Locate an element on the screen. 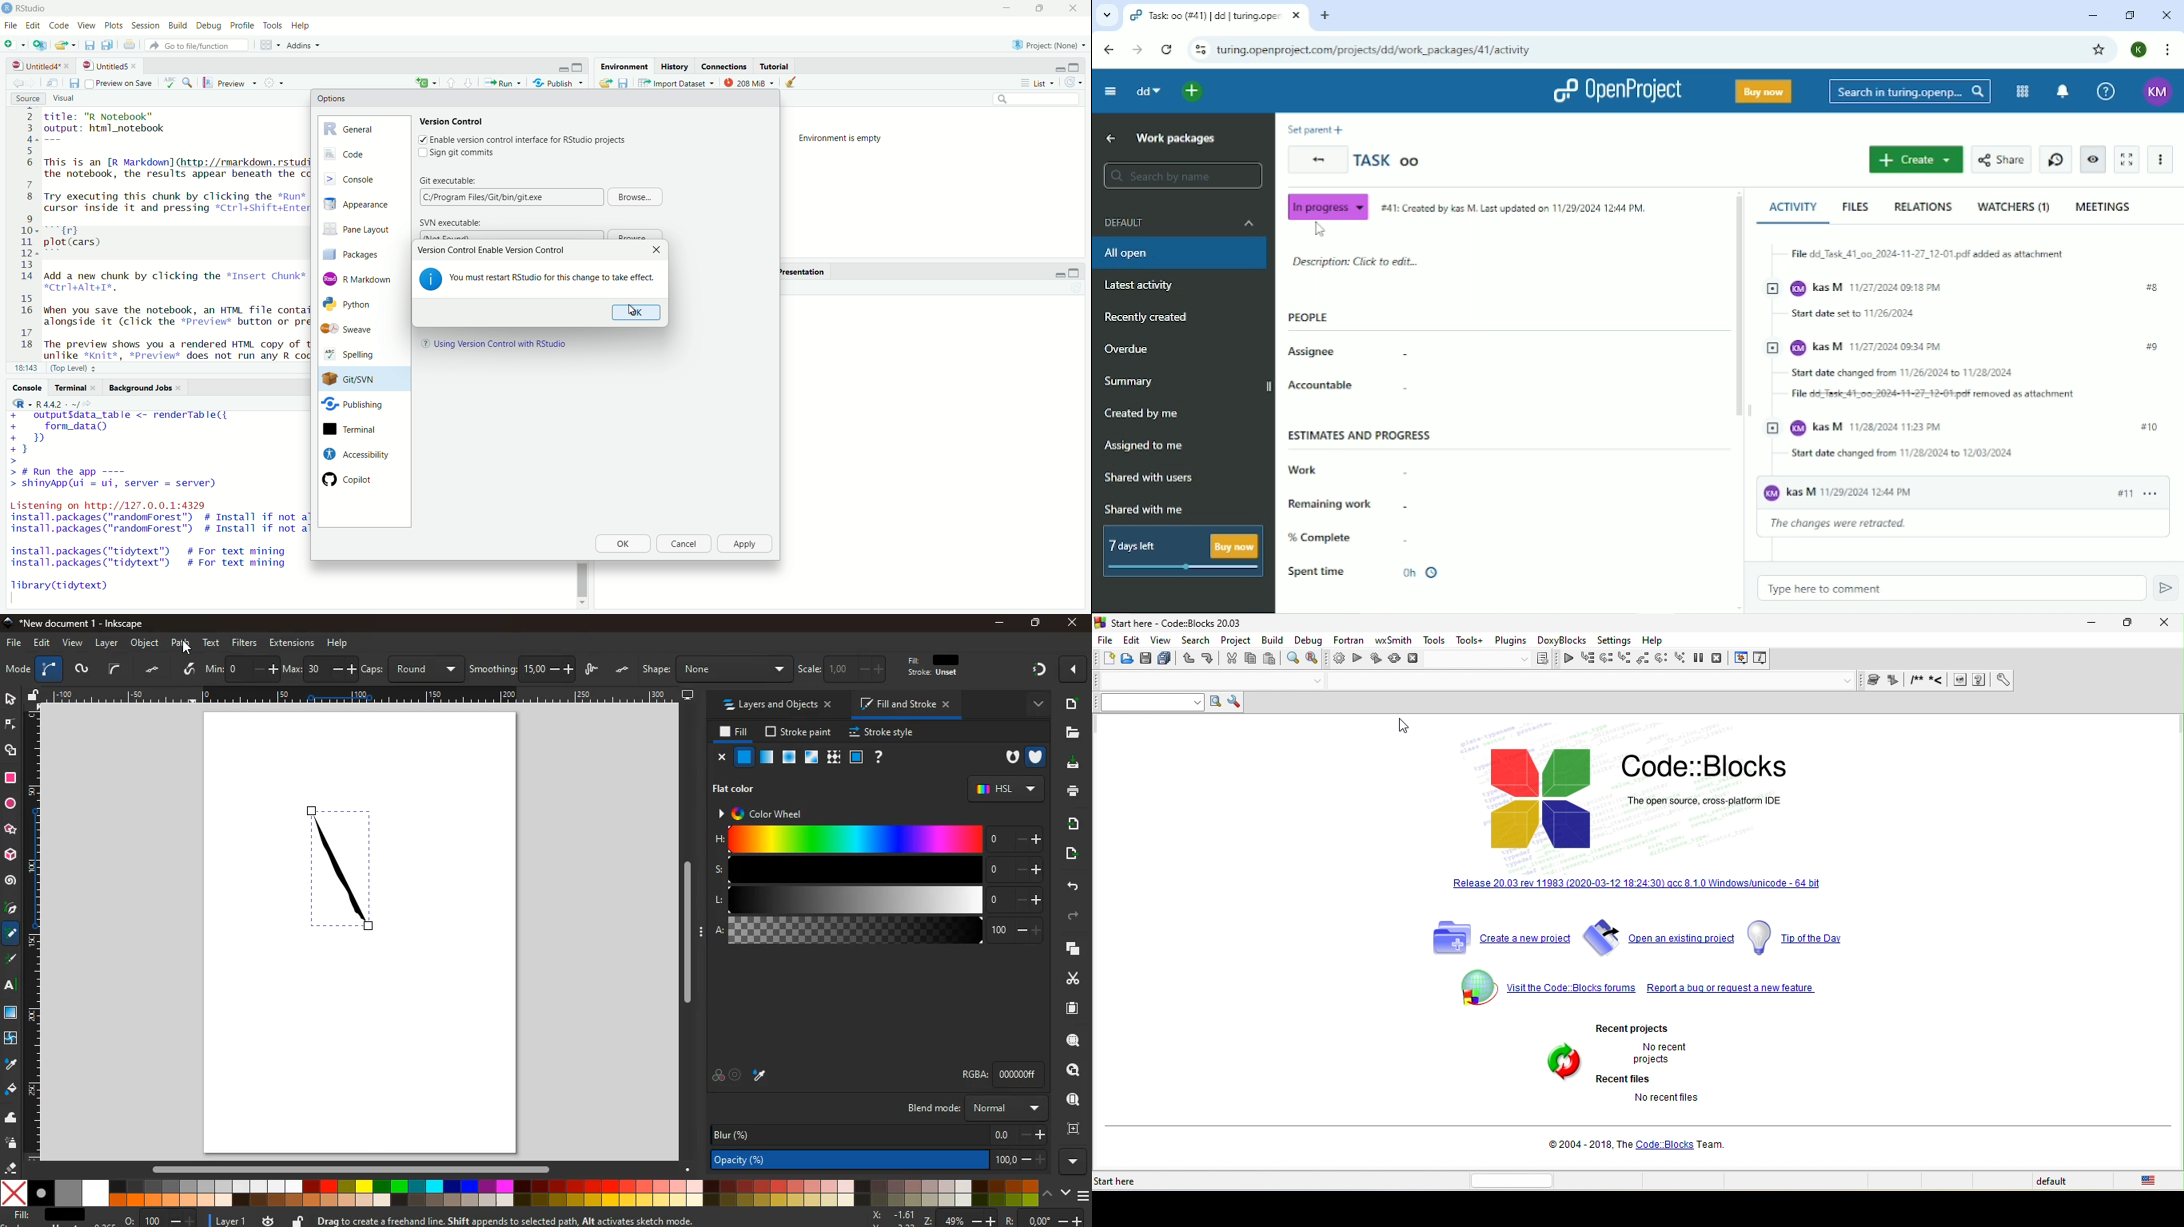 This screenshot has height=1232, width=2184. OK is located at coordinates (623, 544).